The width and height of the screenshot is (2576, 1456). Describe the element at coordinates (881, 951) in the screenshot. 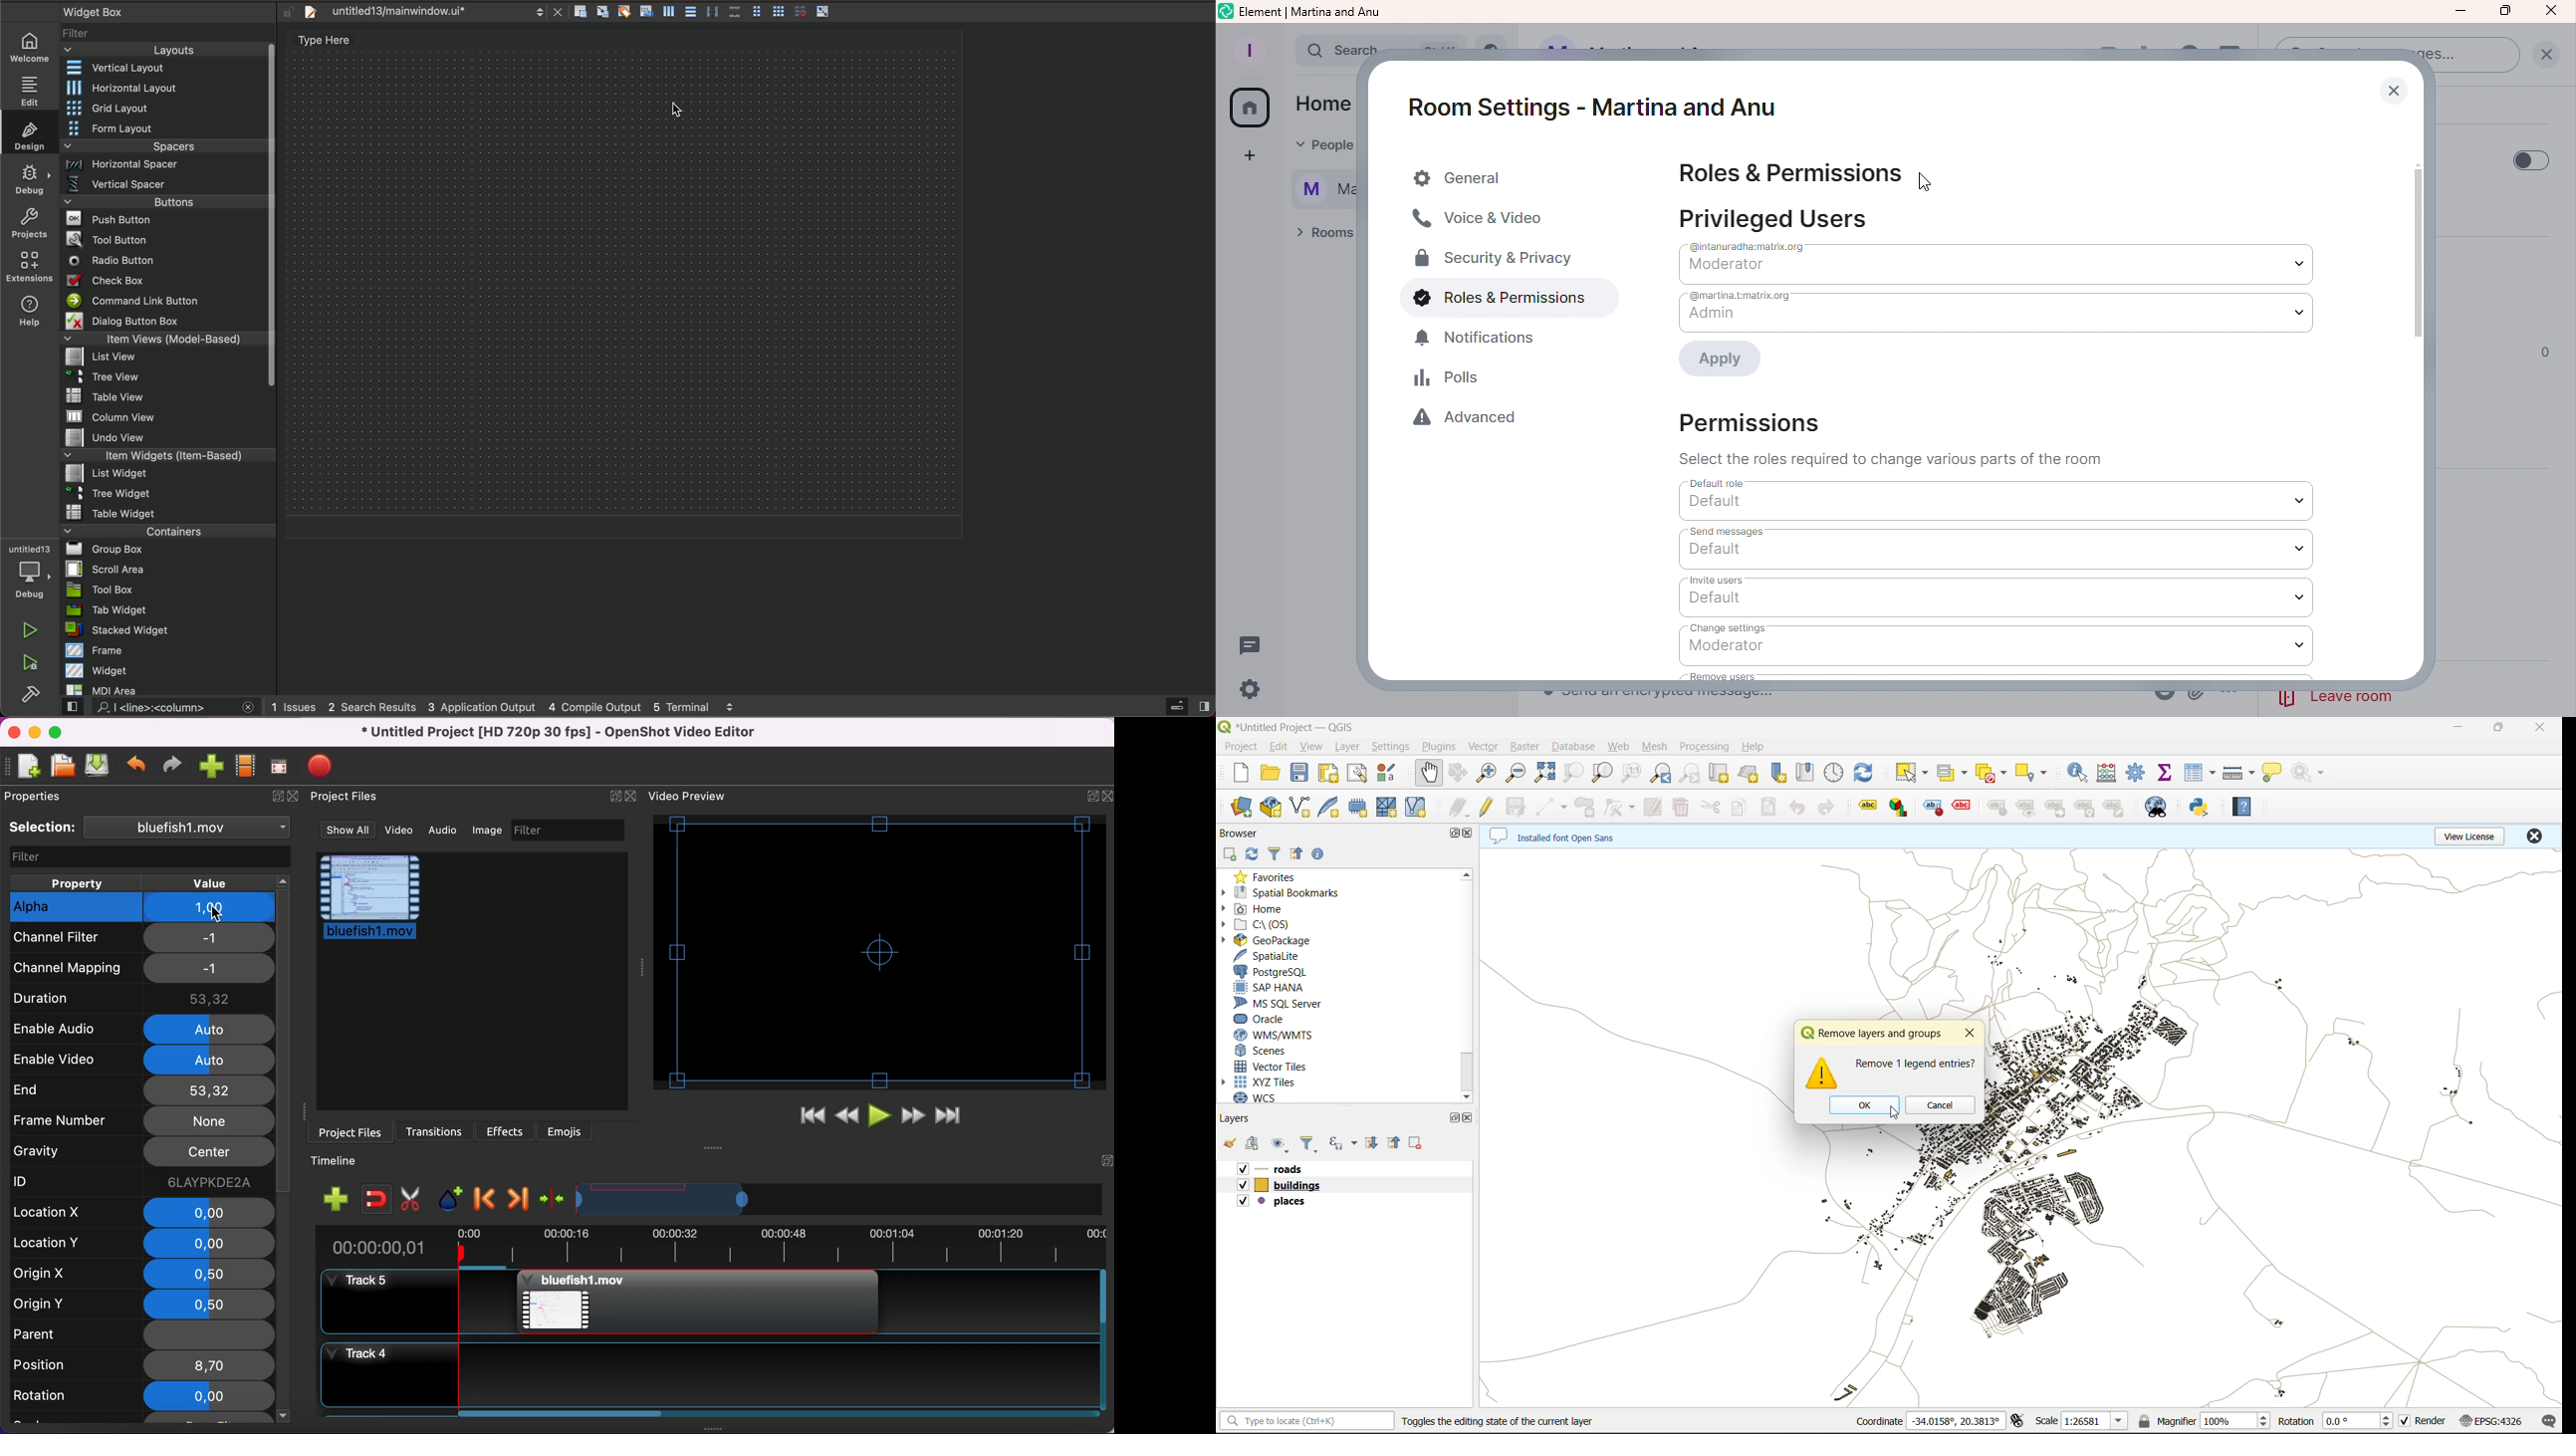

I see `video preview` at that location.